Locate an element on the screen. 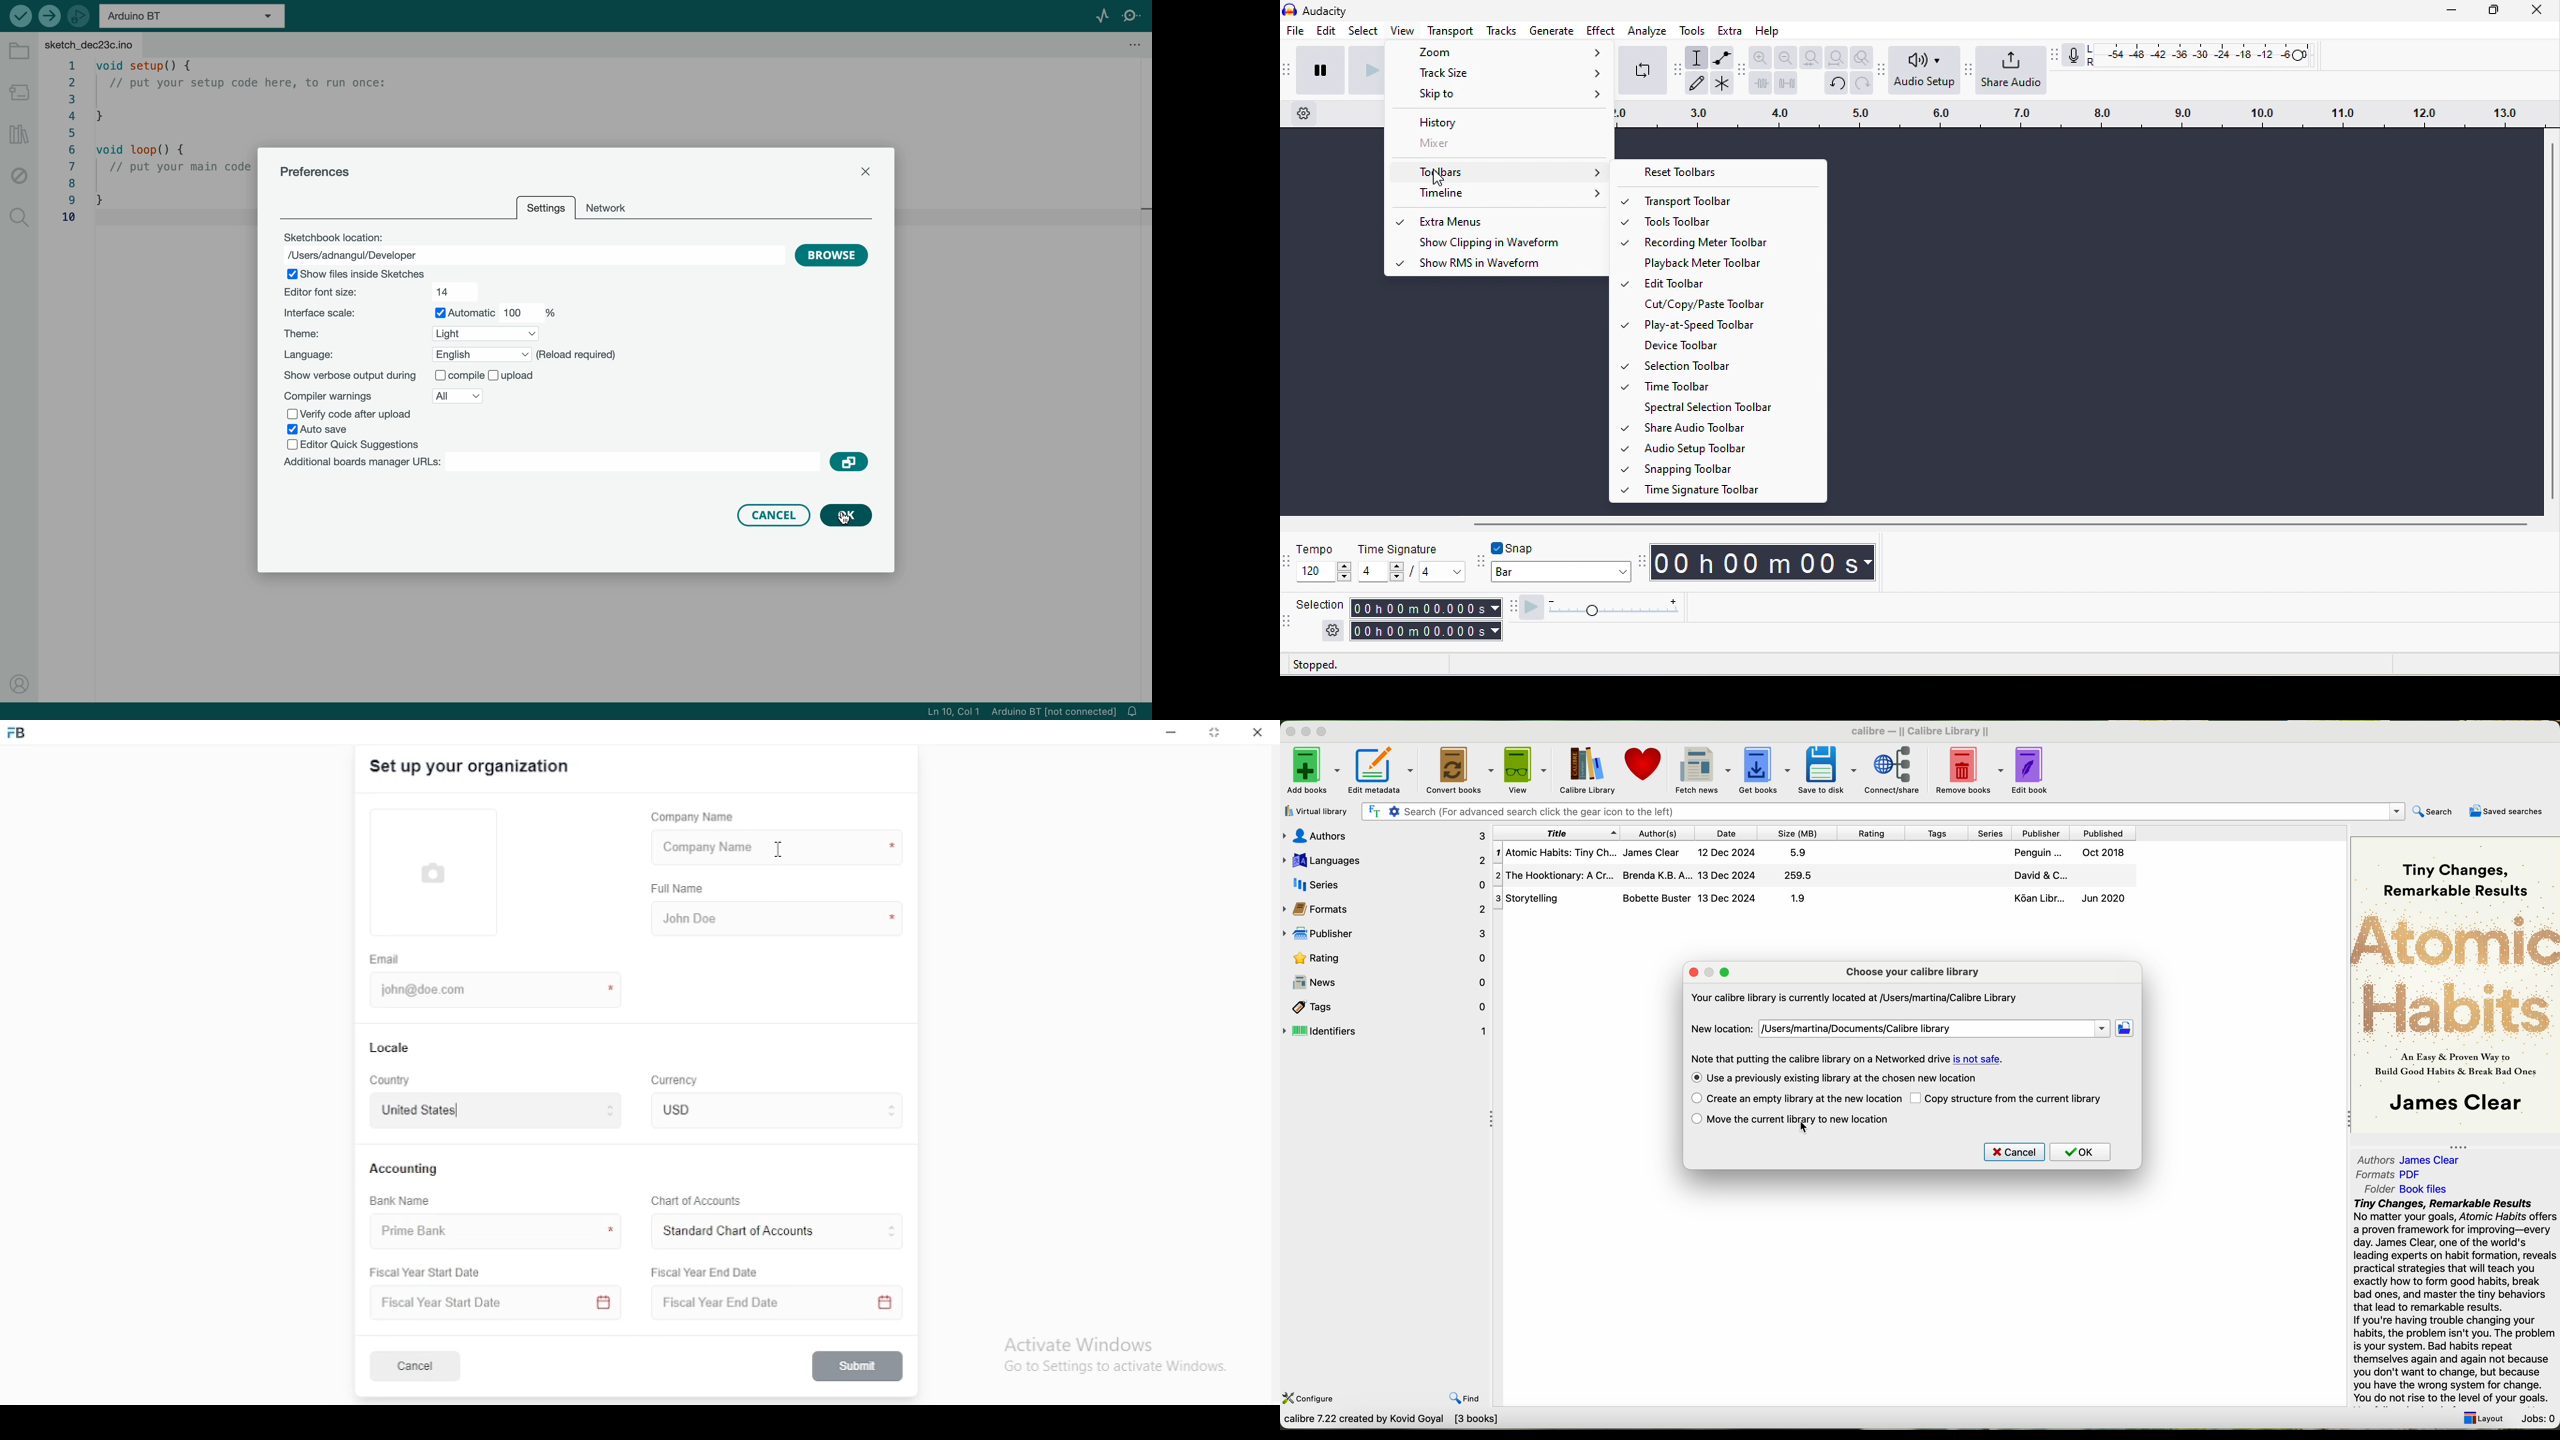  logo tumbnail is located at coordinates (439, 868).